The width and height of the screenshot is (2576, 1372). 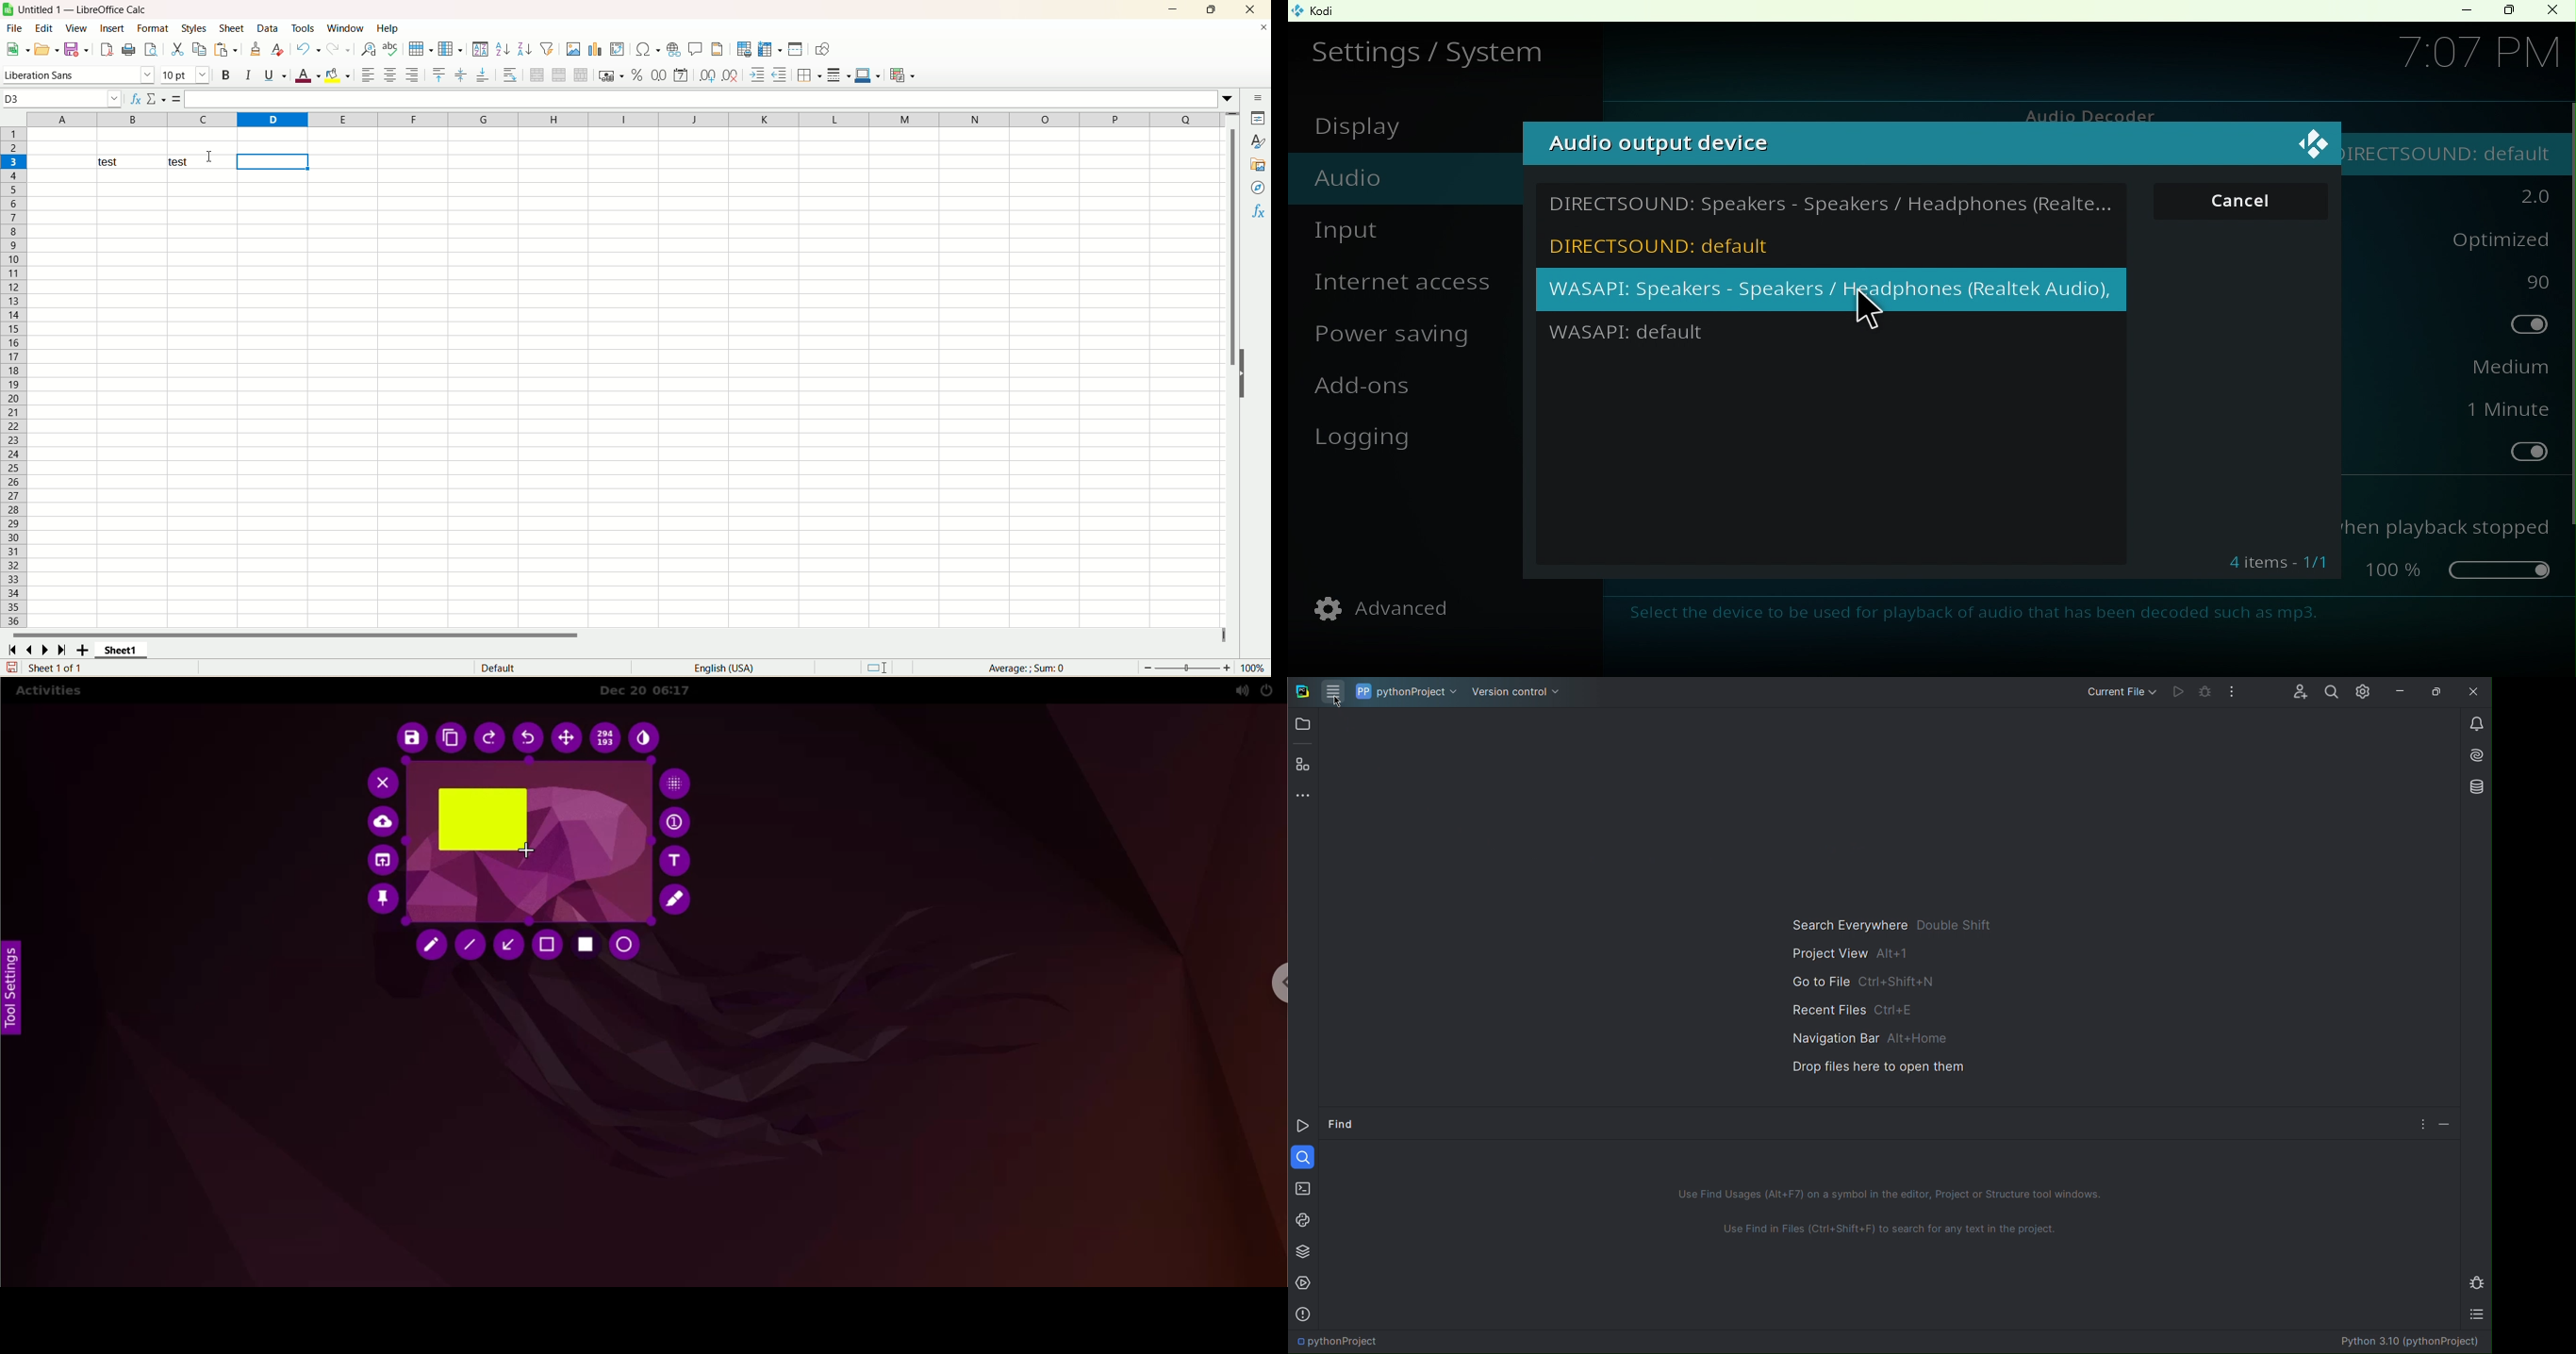 I want to click on optimized, so click(x=2499, y=240).